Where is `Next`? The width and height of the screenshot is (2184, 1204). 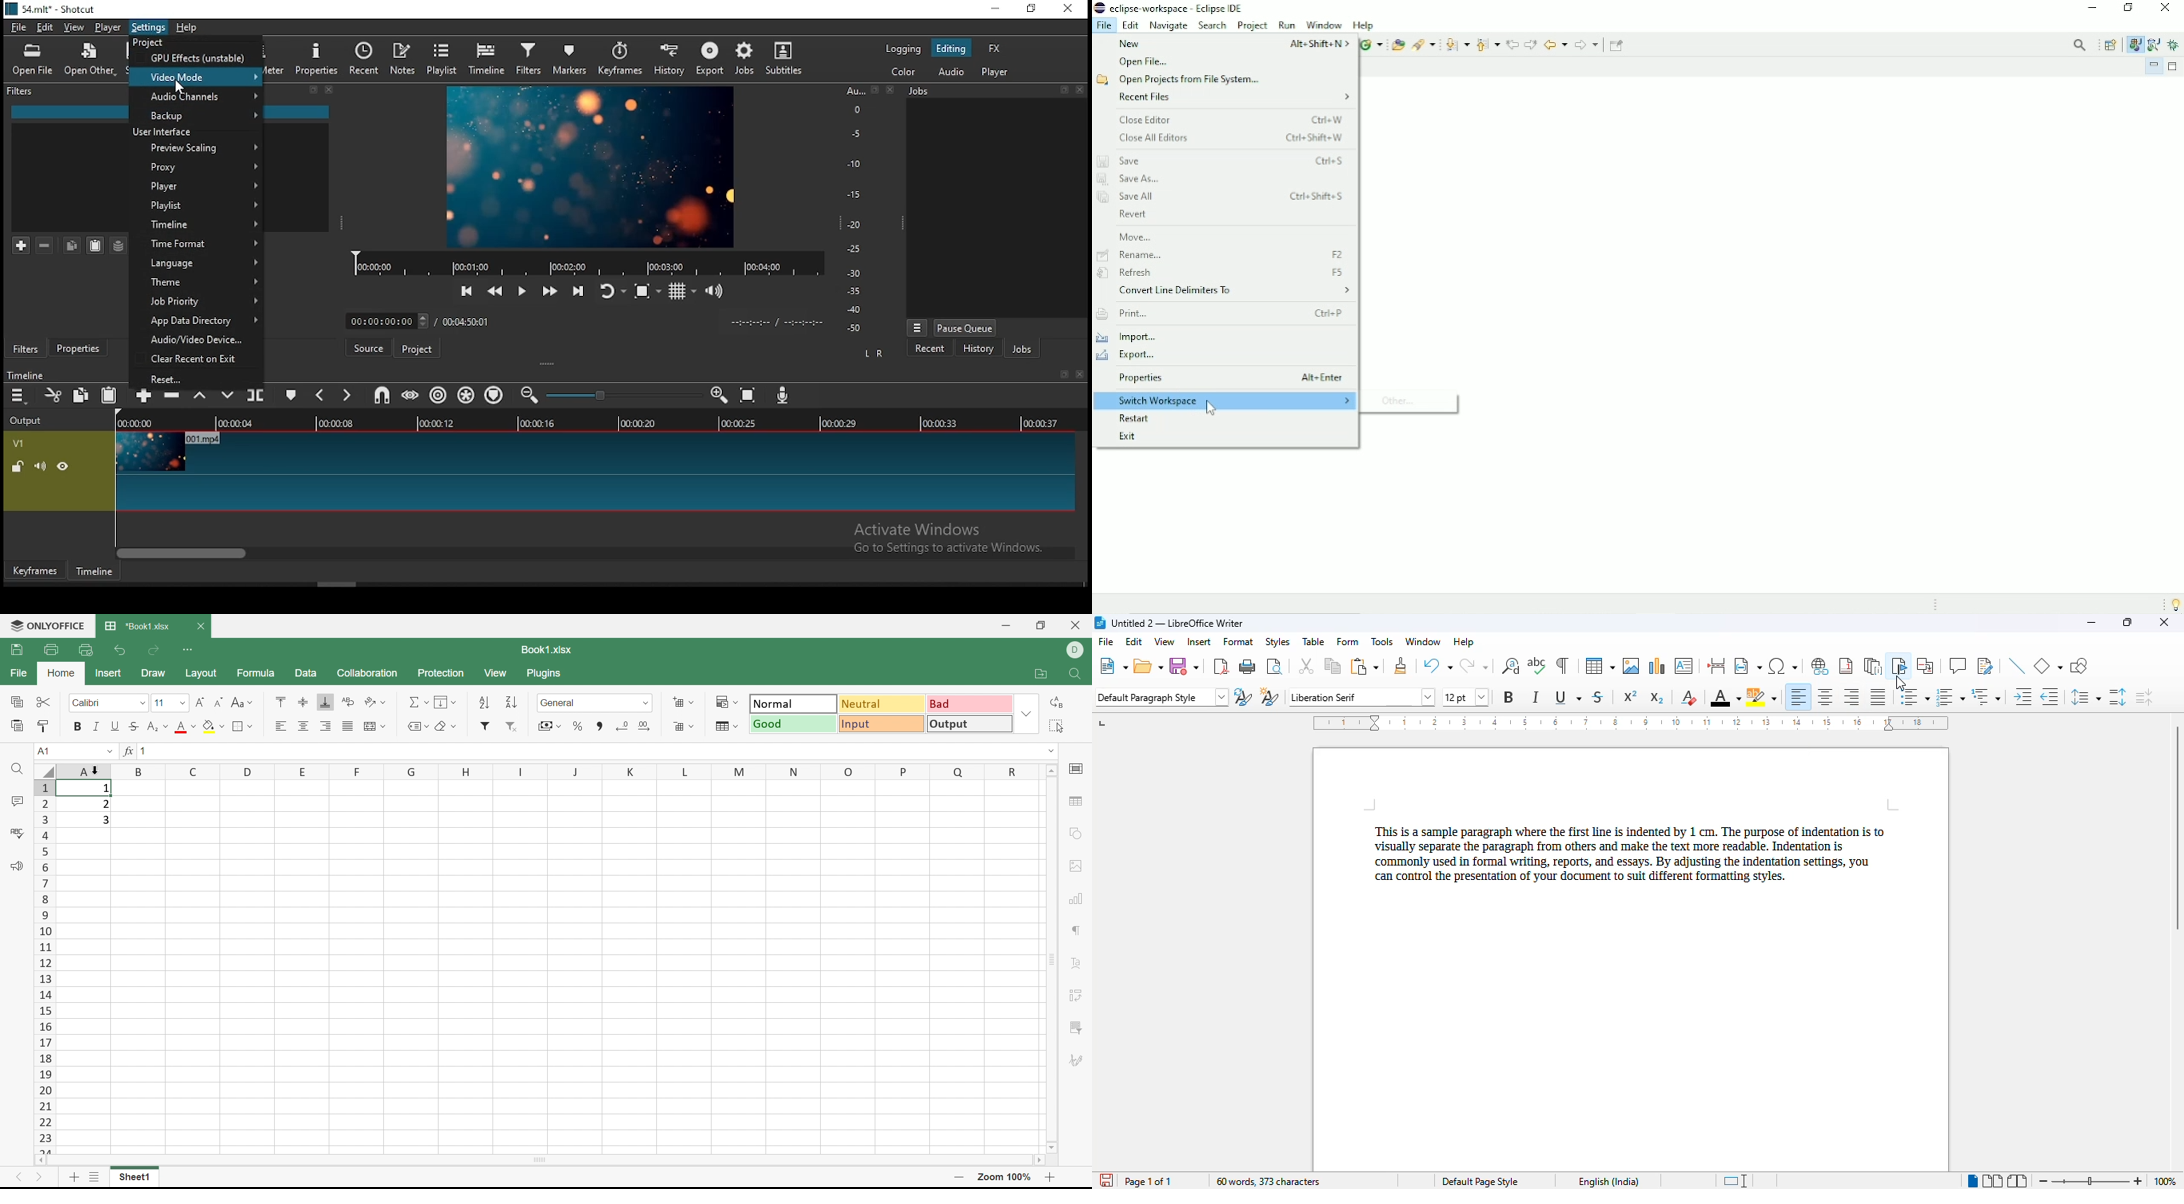 Next is located at coordinates (39, 1179).